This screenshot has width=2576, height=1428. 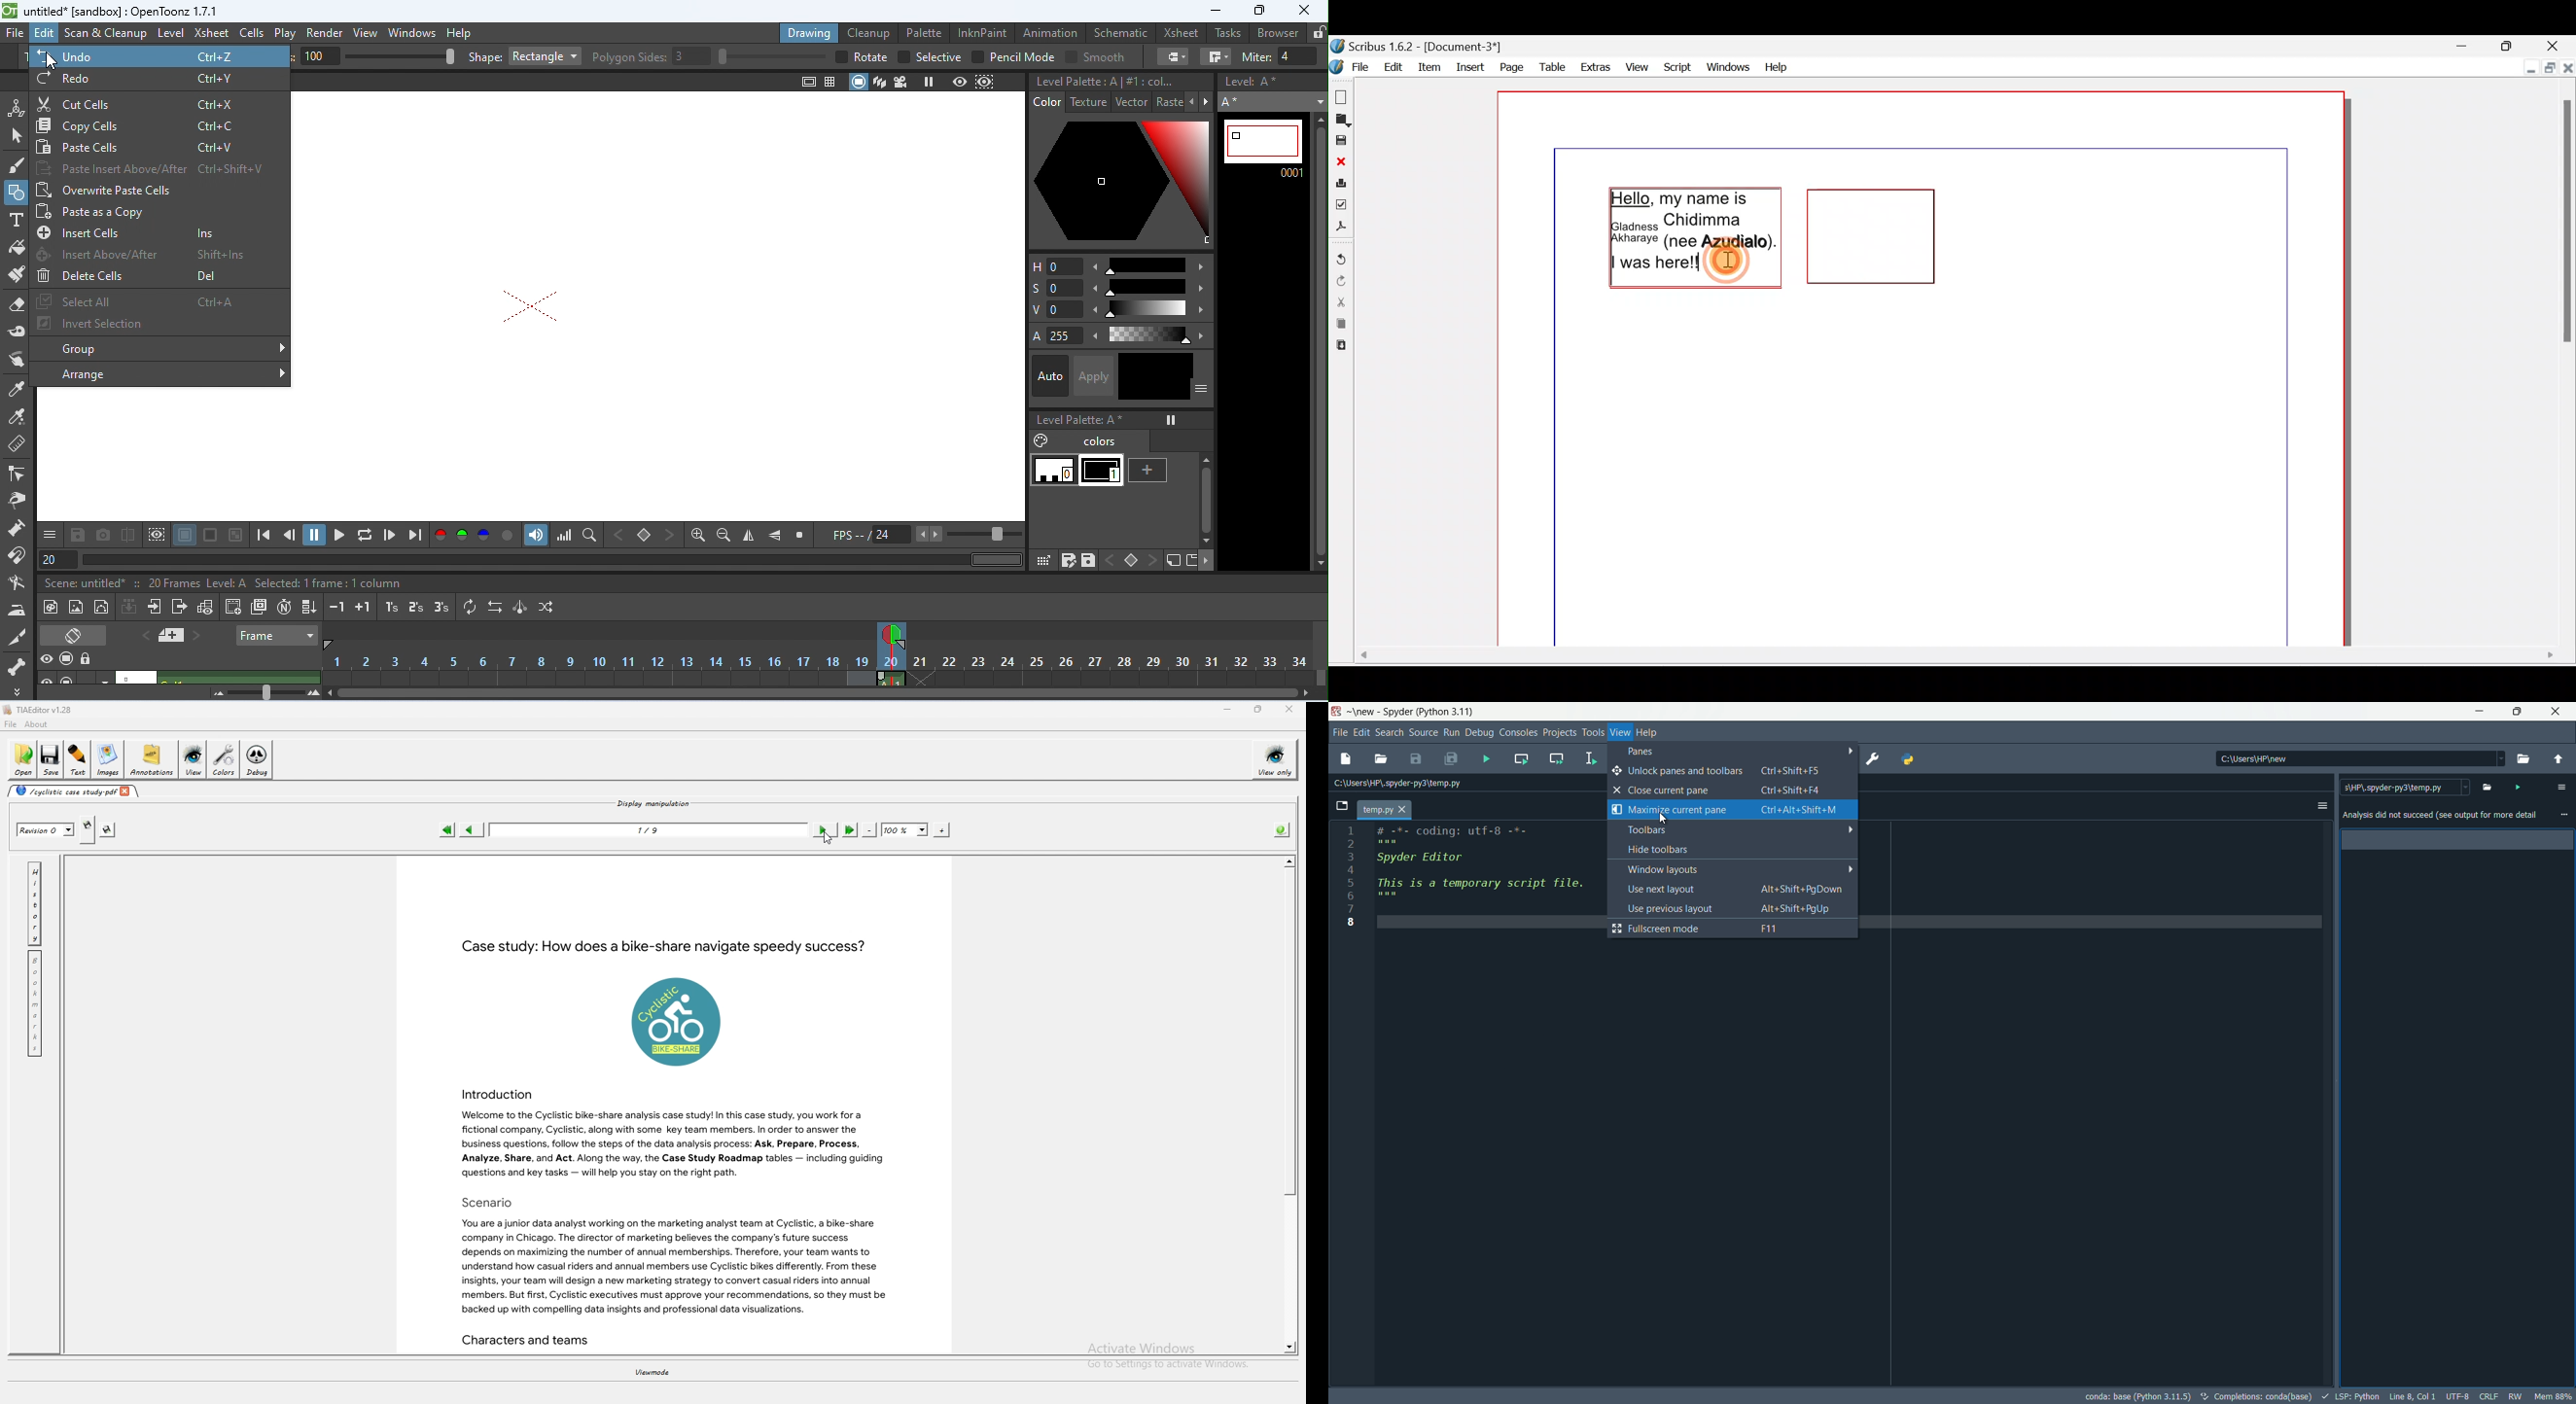 What do you see at coordinates (1456, 835) in the screenshot?
I see `#-*- coding: utf-8 -*-" " "` at bounding box center [1456, 835].